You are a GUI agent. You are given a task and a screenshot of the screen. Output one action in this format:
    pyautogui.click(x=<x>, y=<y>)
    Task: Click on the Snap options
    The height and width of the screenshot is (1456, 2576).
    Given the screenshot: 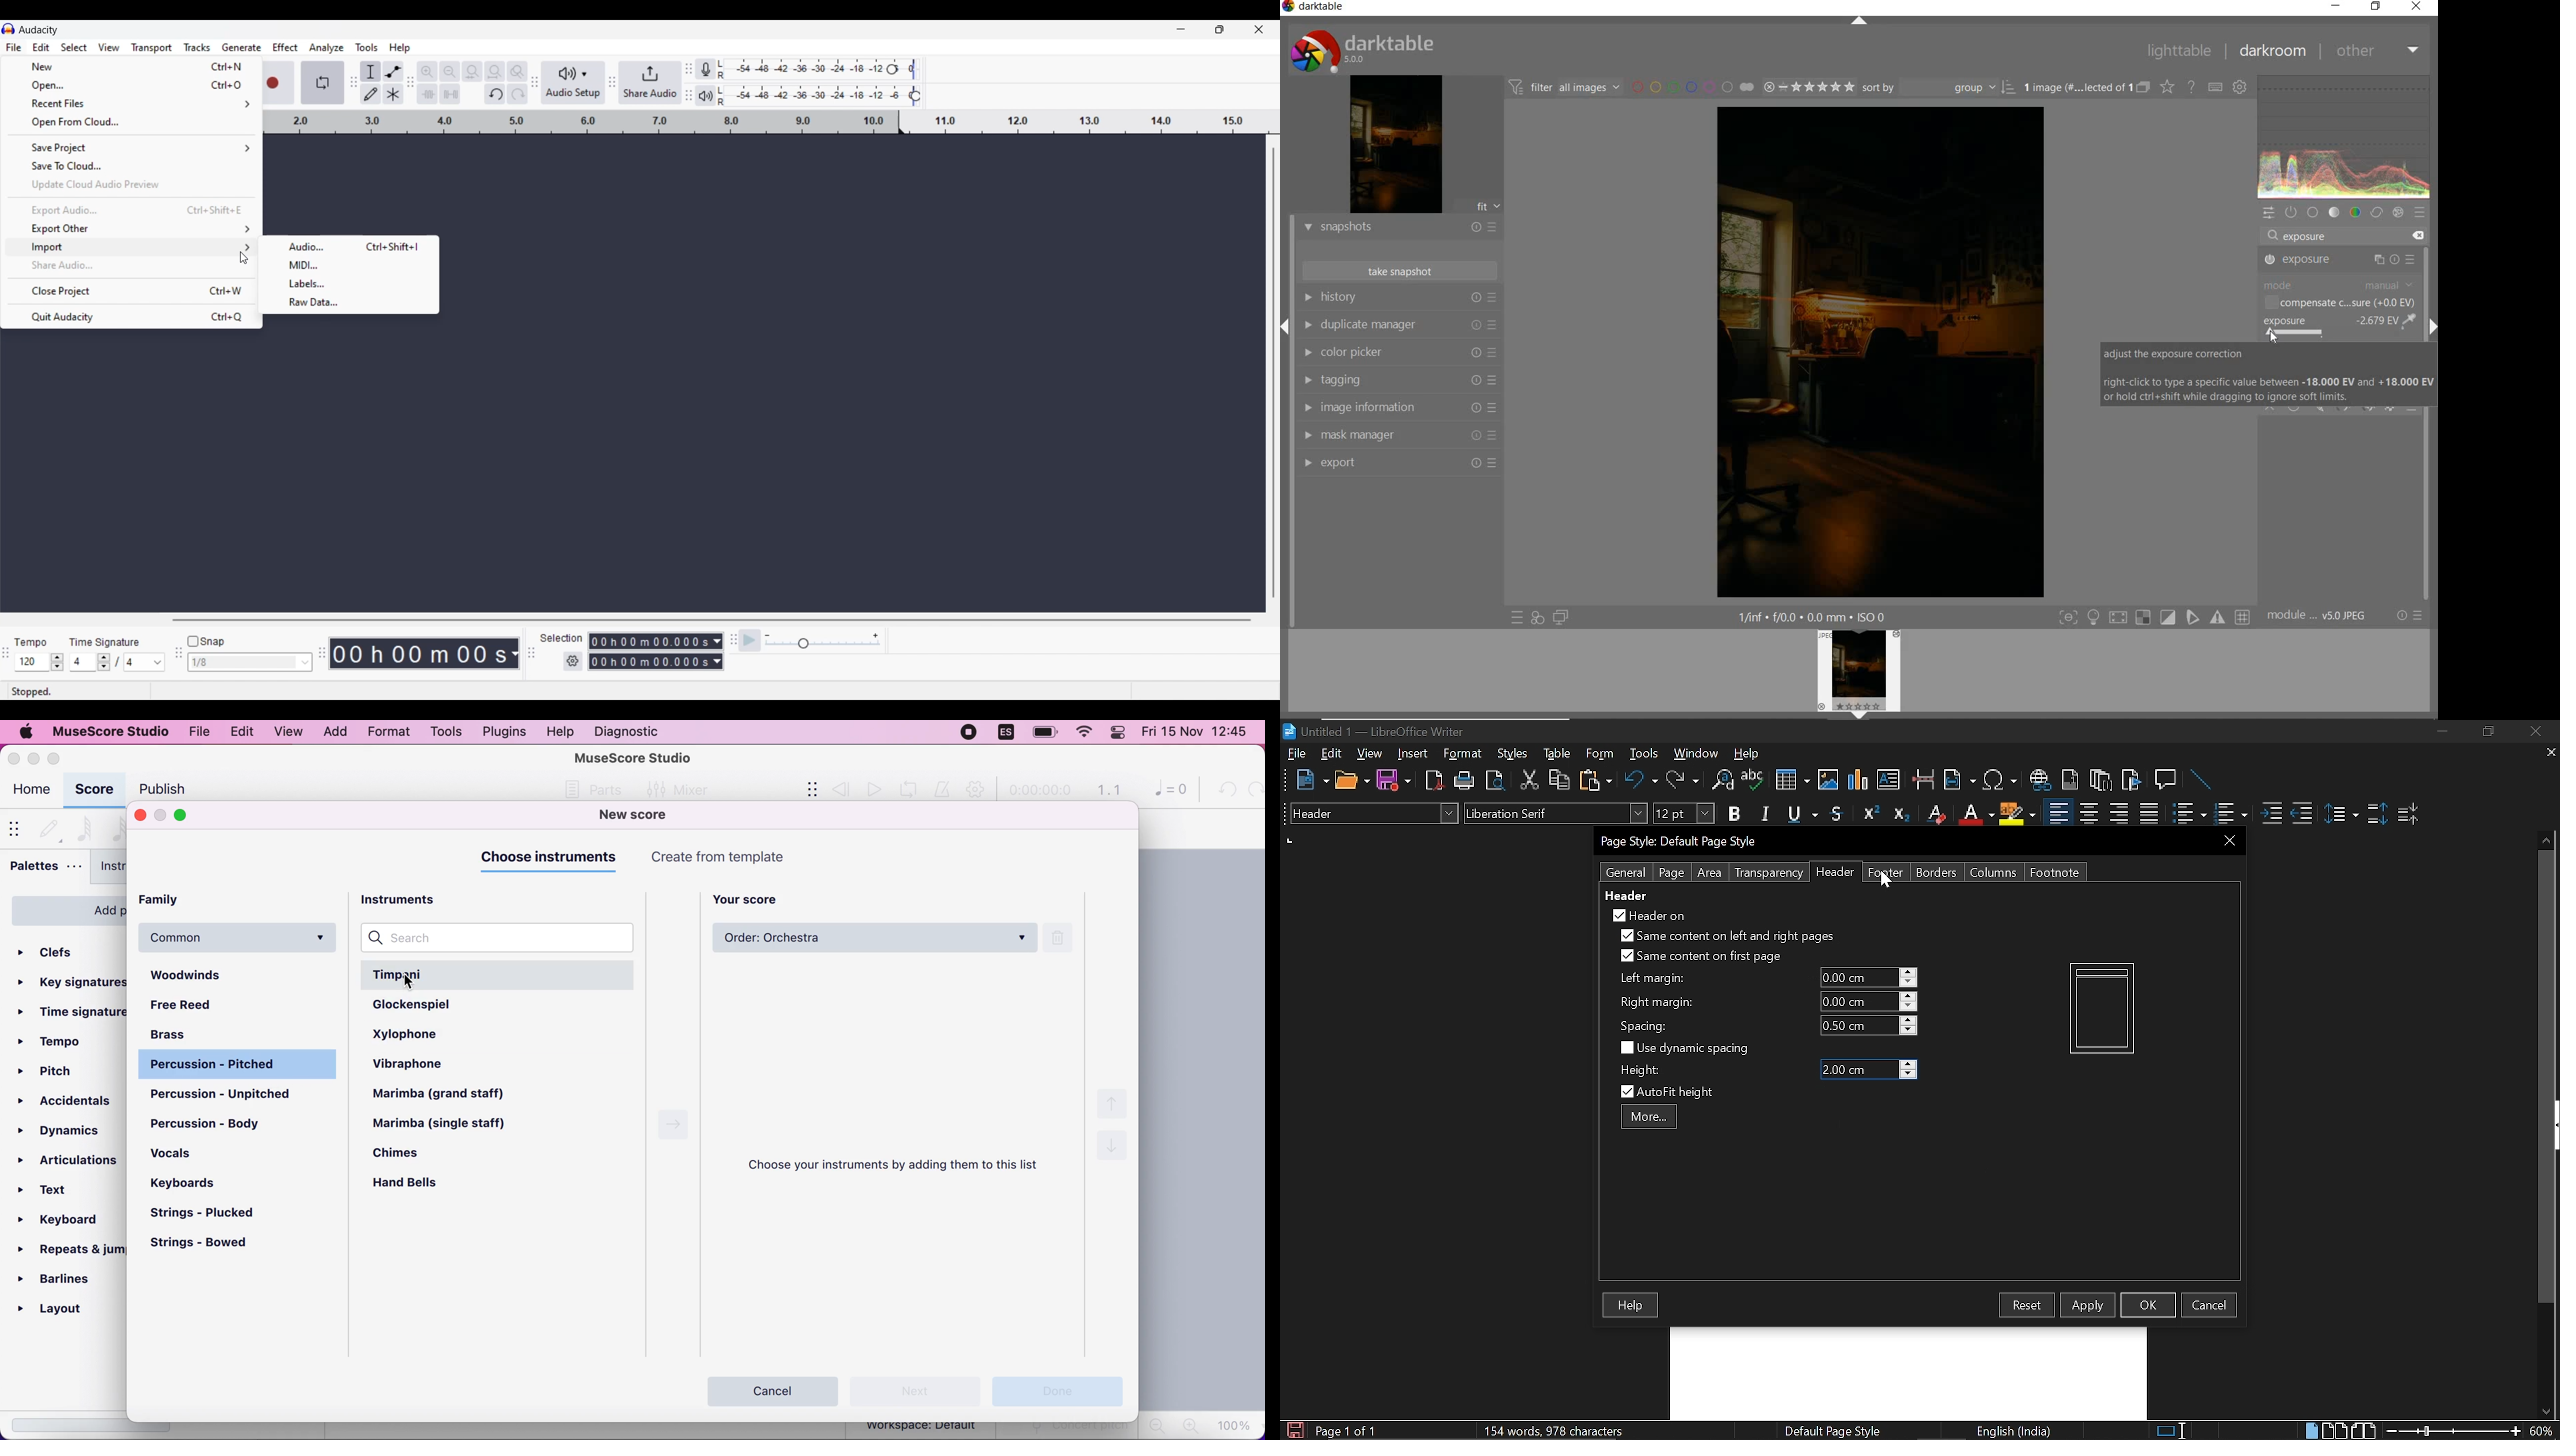 What is the action you would take?
    pyautogui.click(x=305, y=662)
    